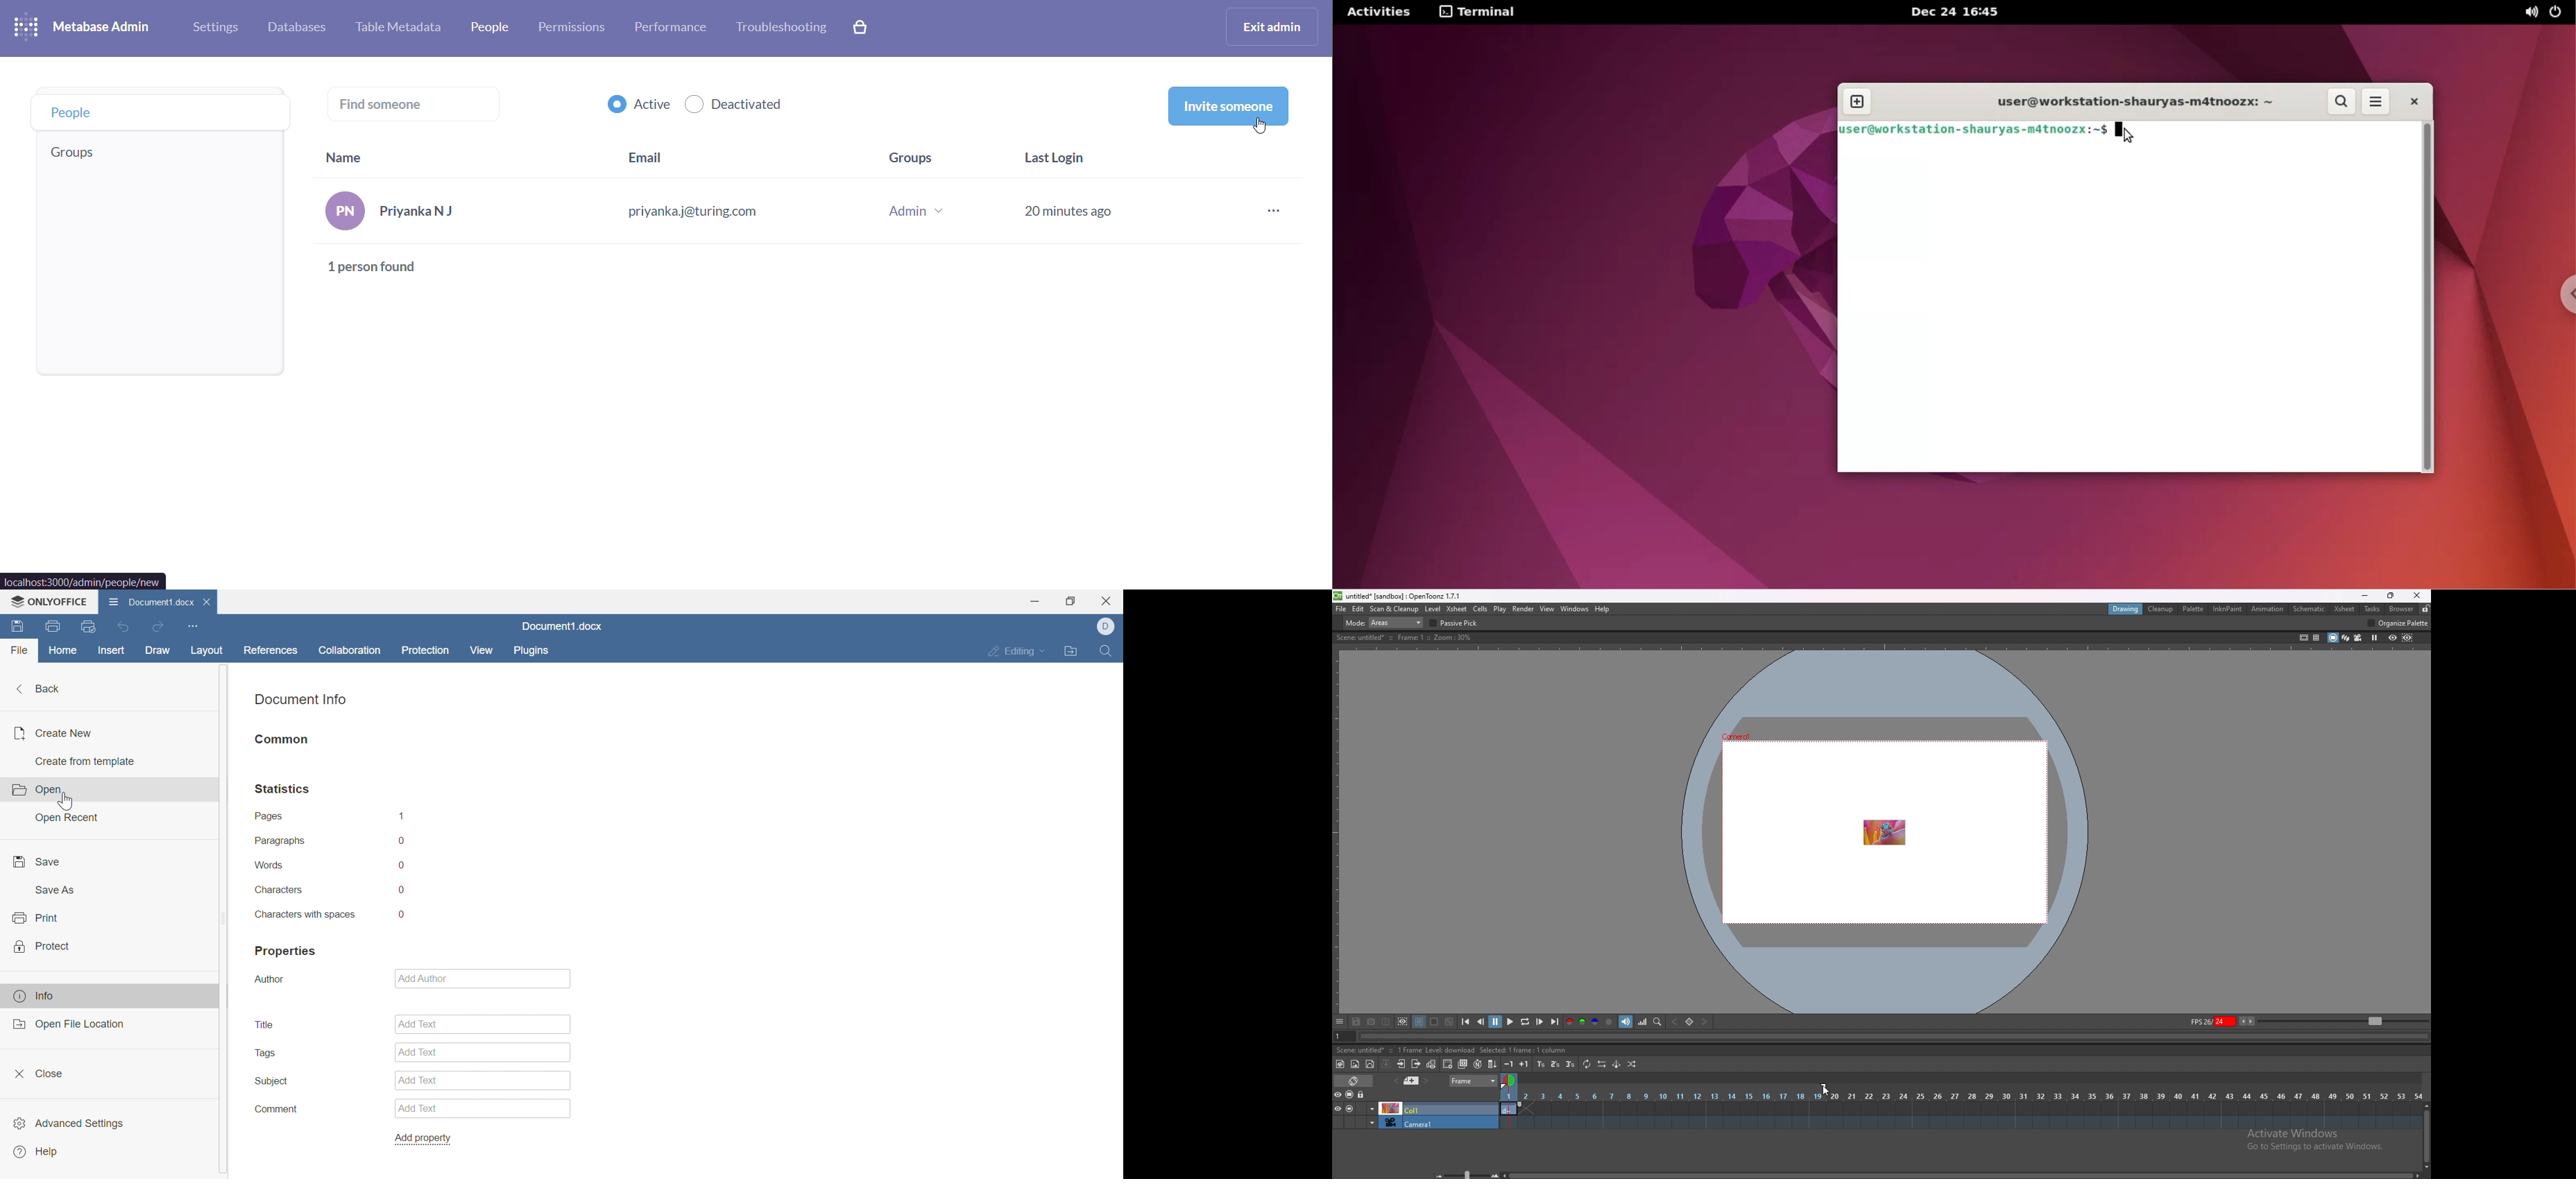  I want to click on windows, so click(1575, 609).